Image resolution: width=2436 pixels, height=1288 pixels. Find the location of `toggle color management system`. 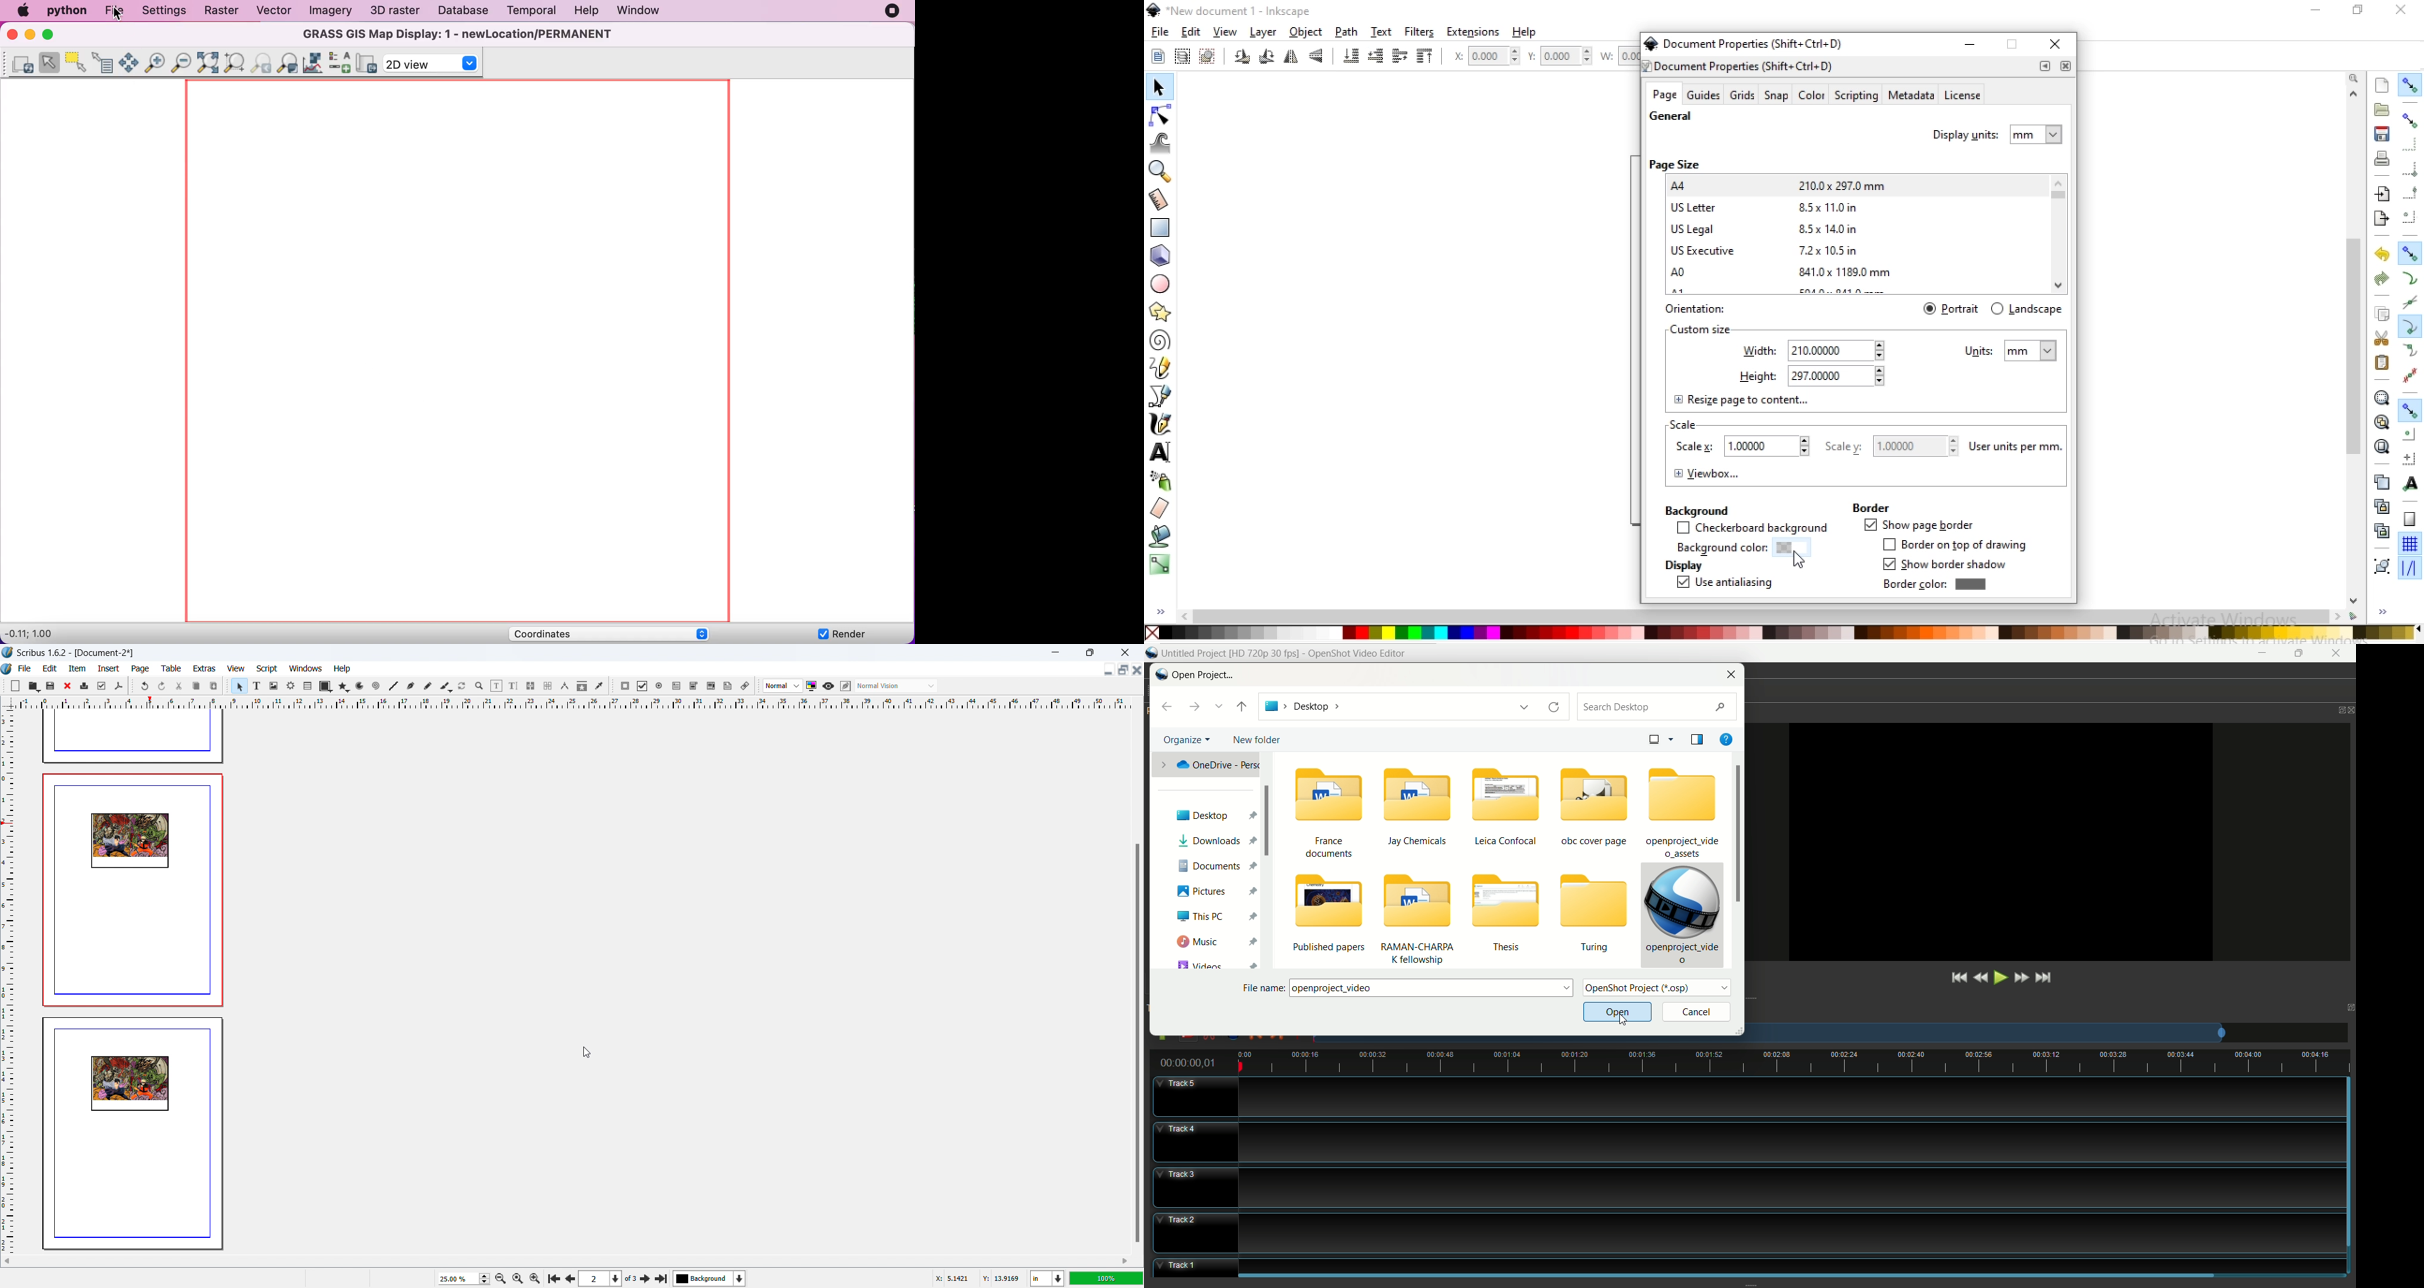

toggle color management system is located at coordinates (813, 686).